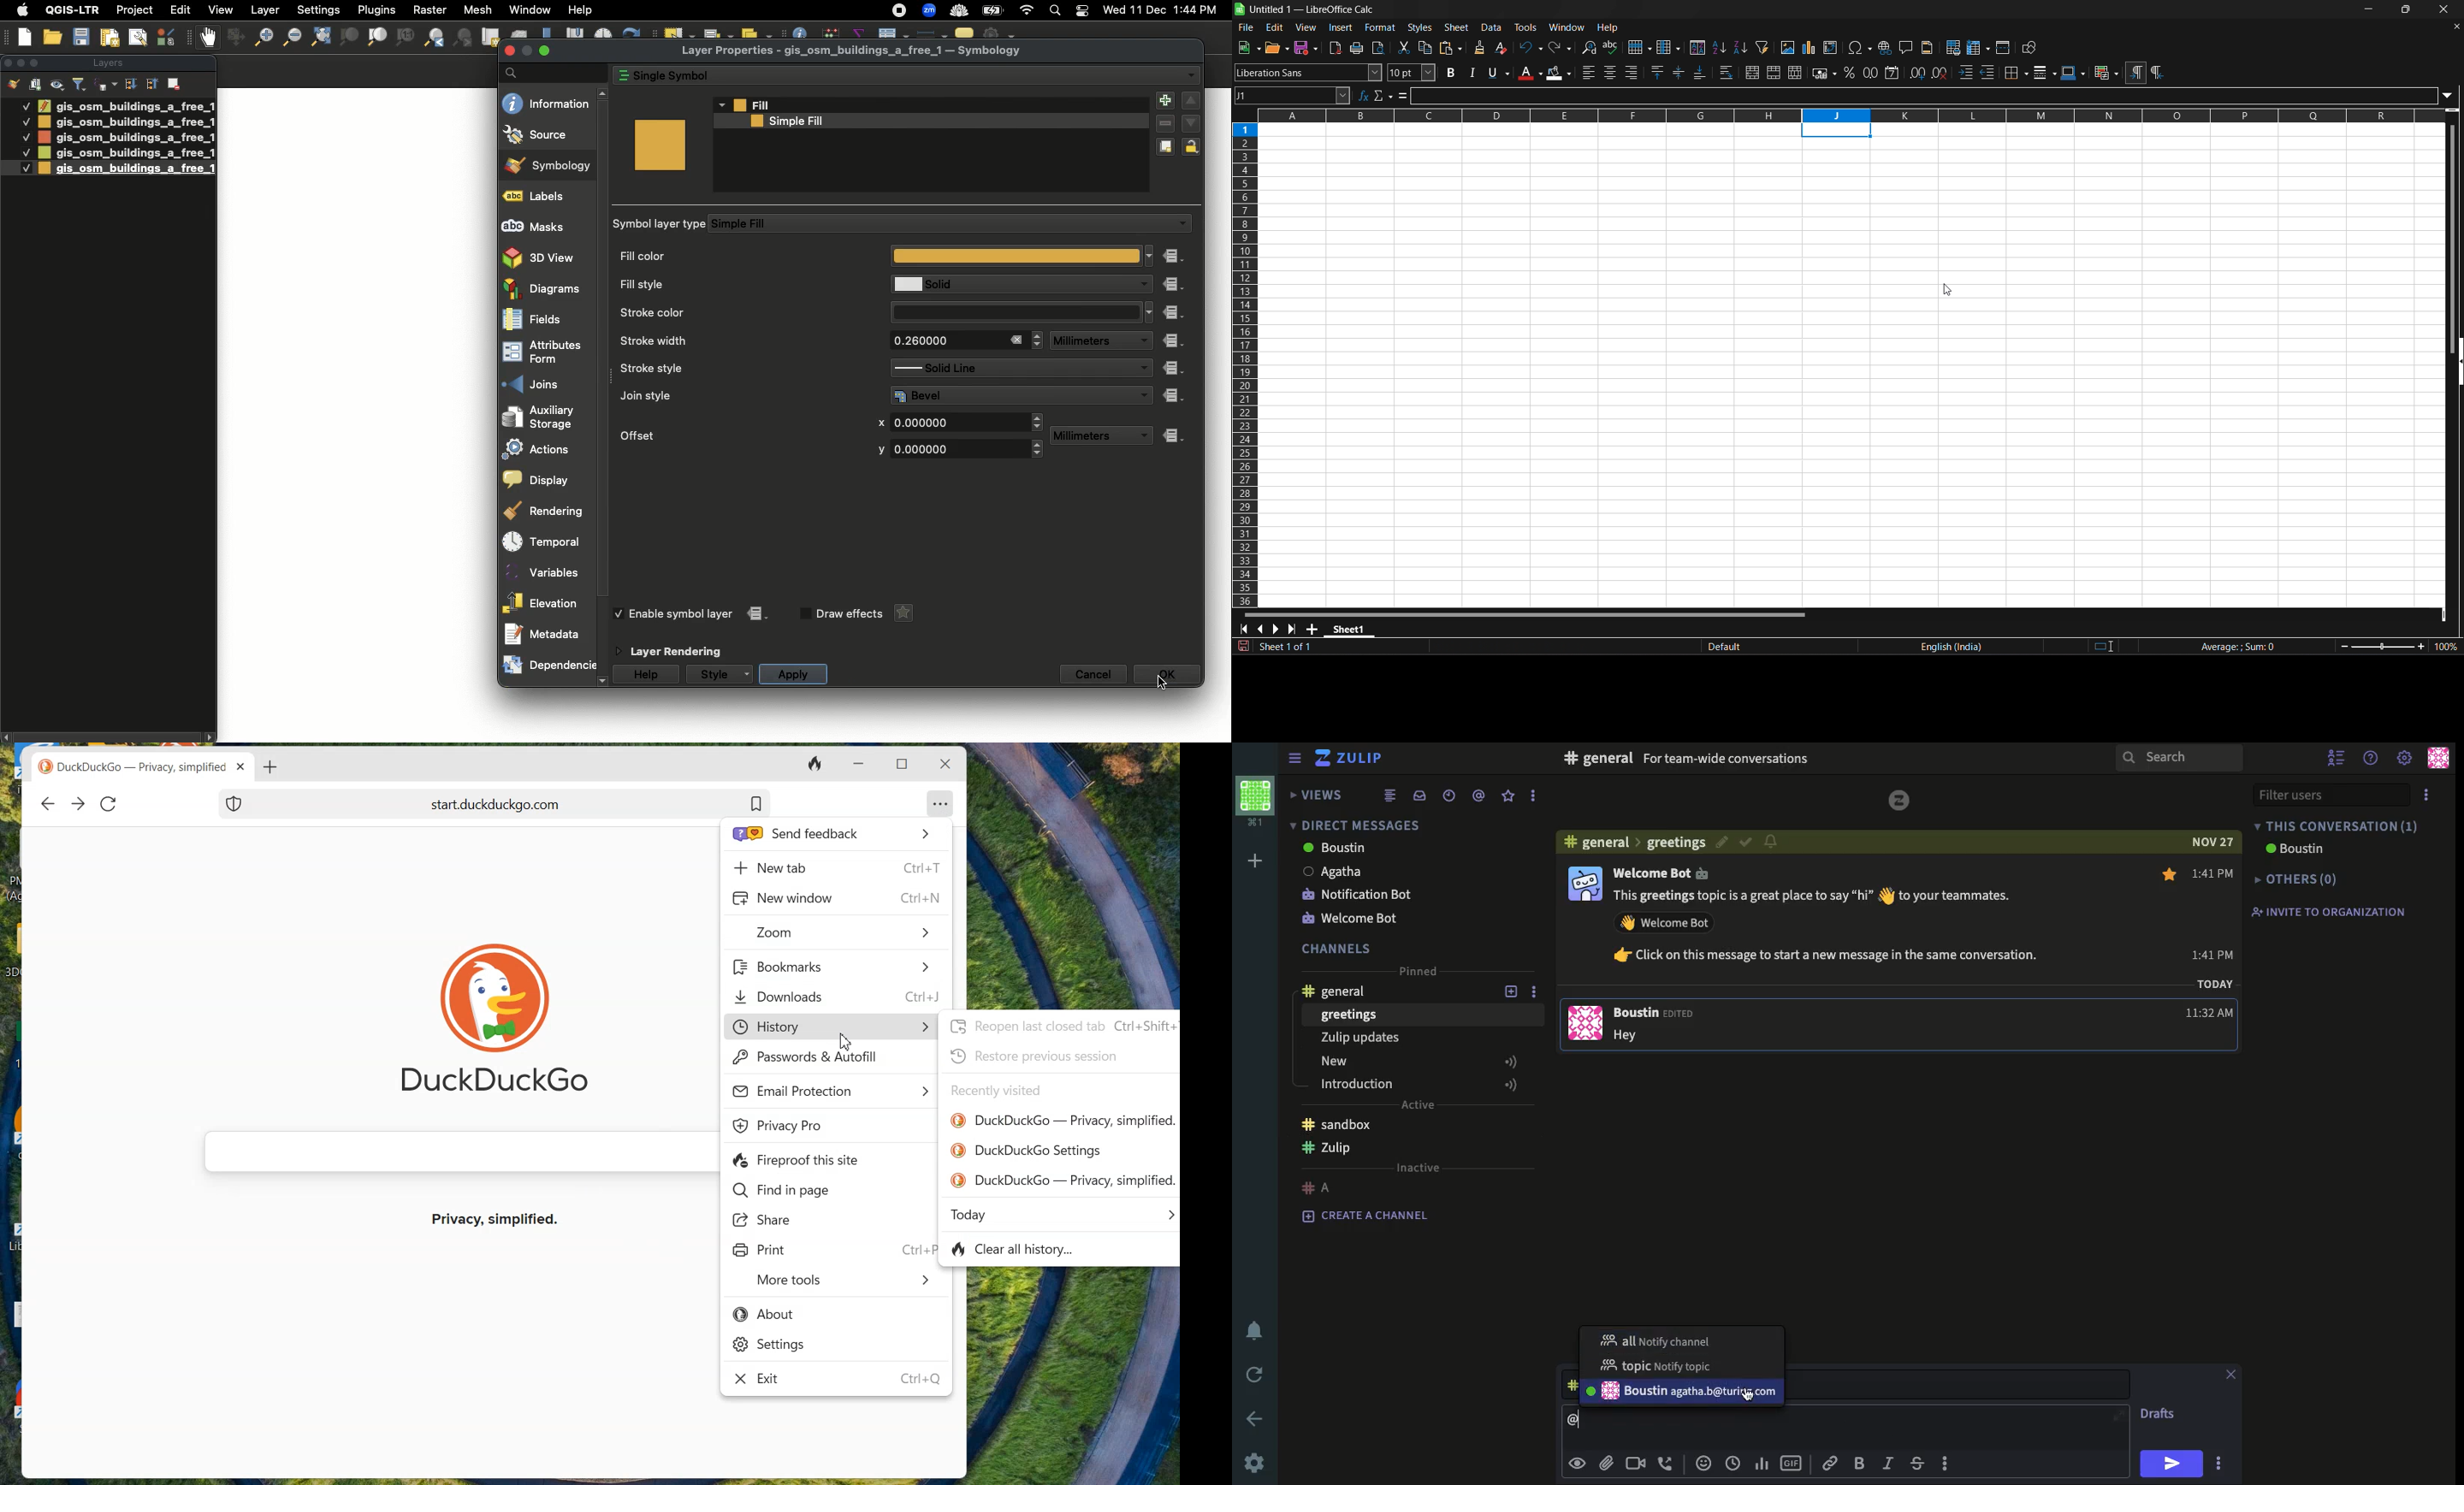 The image size is (2464, 1512). Describe the element at coordinates (1112, 11) in the screenshot. I see `wed` at that location.